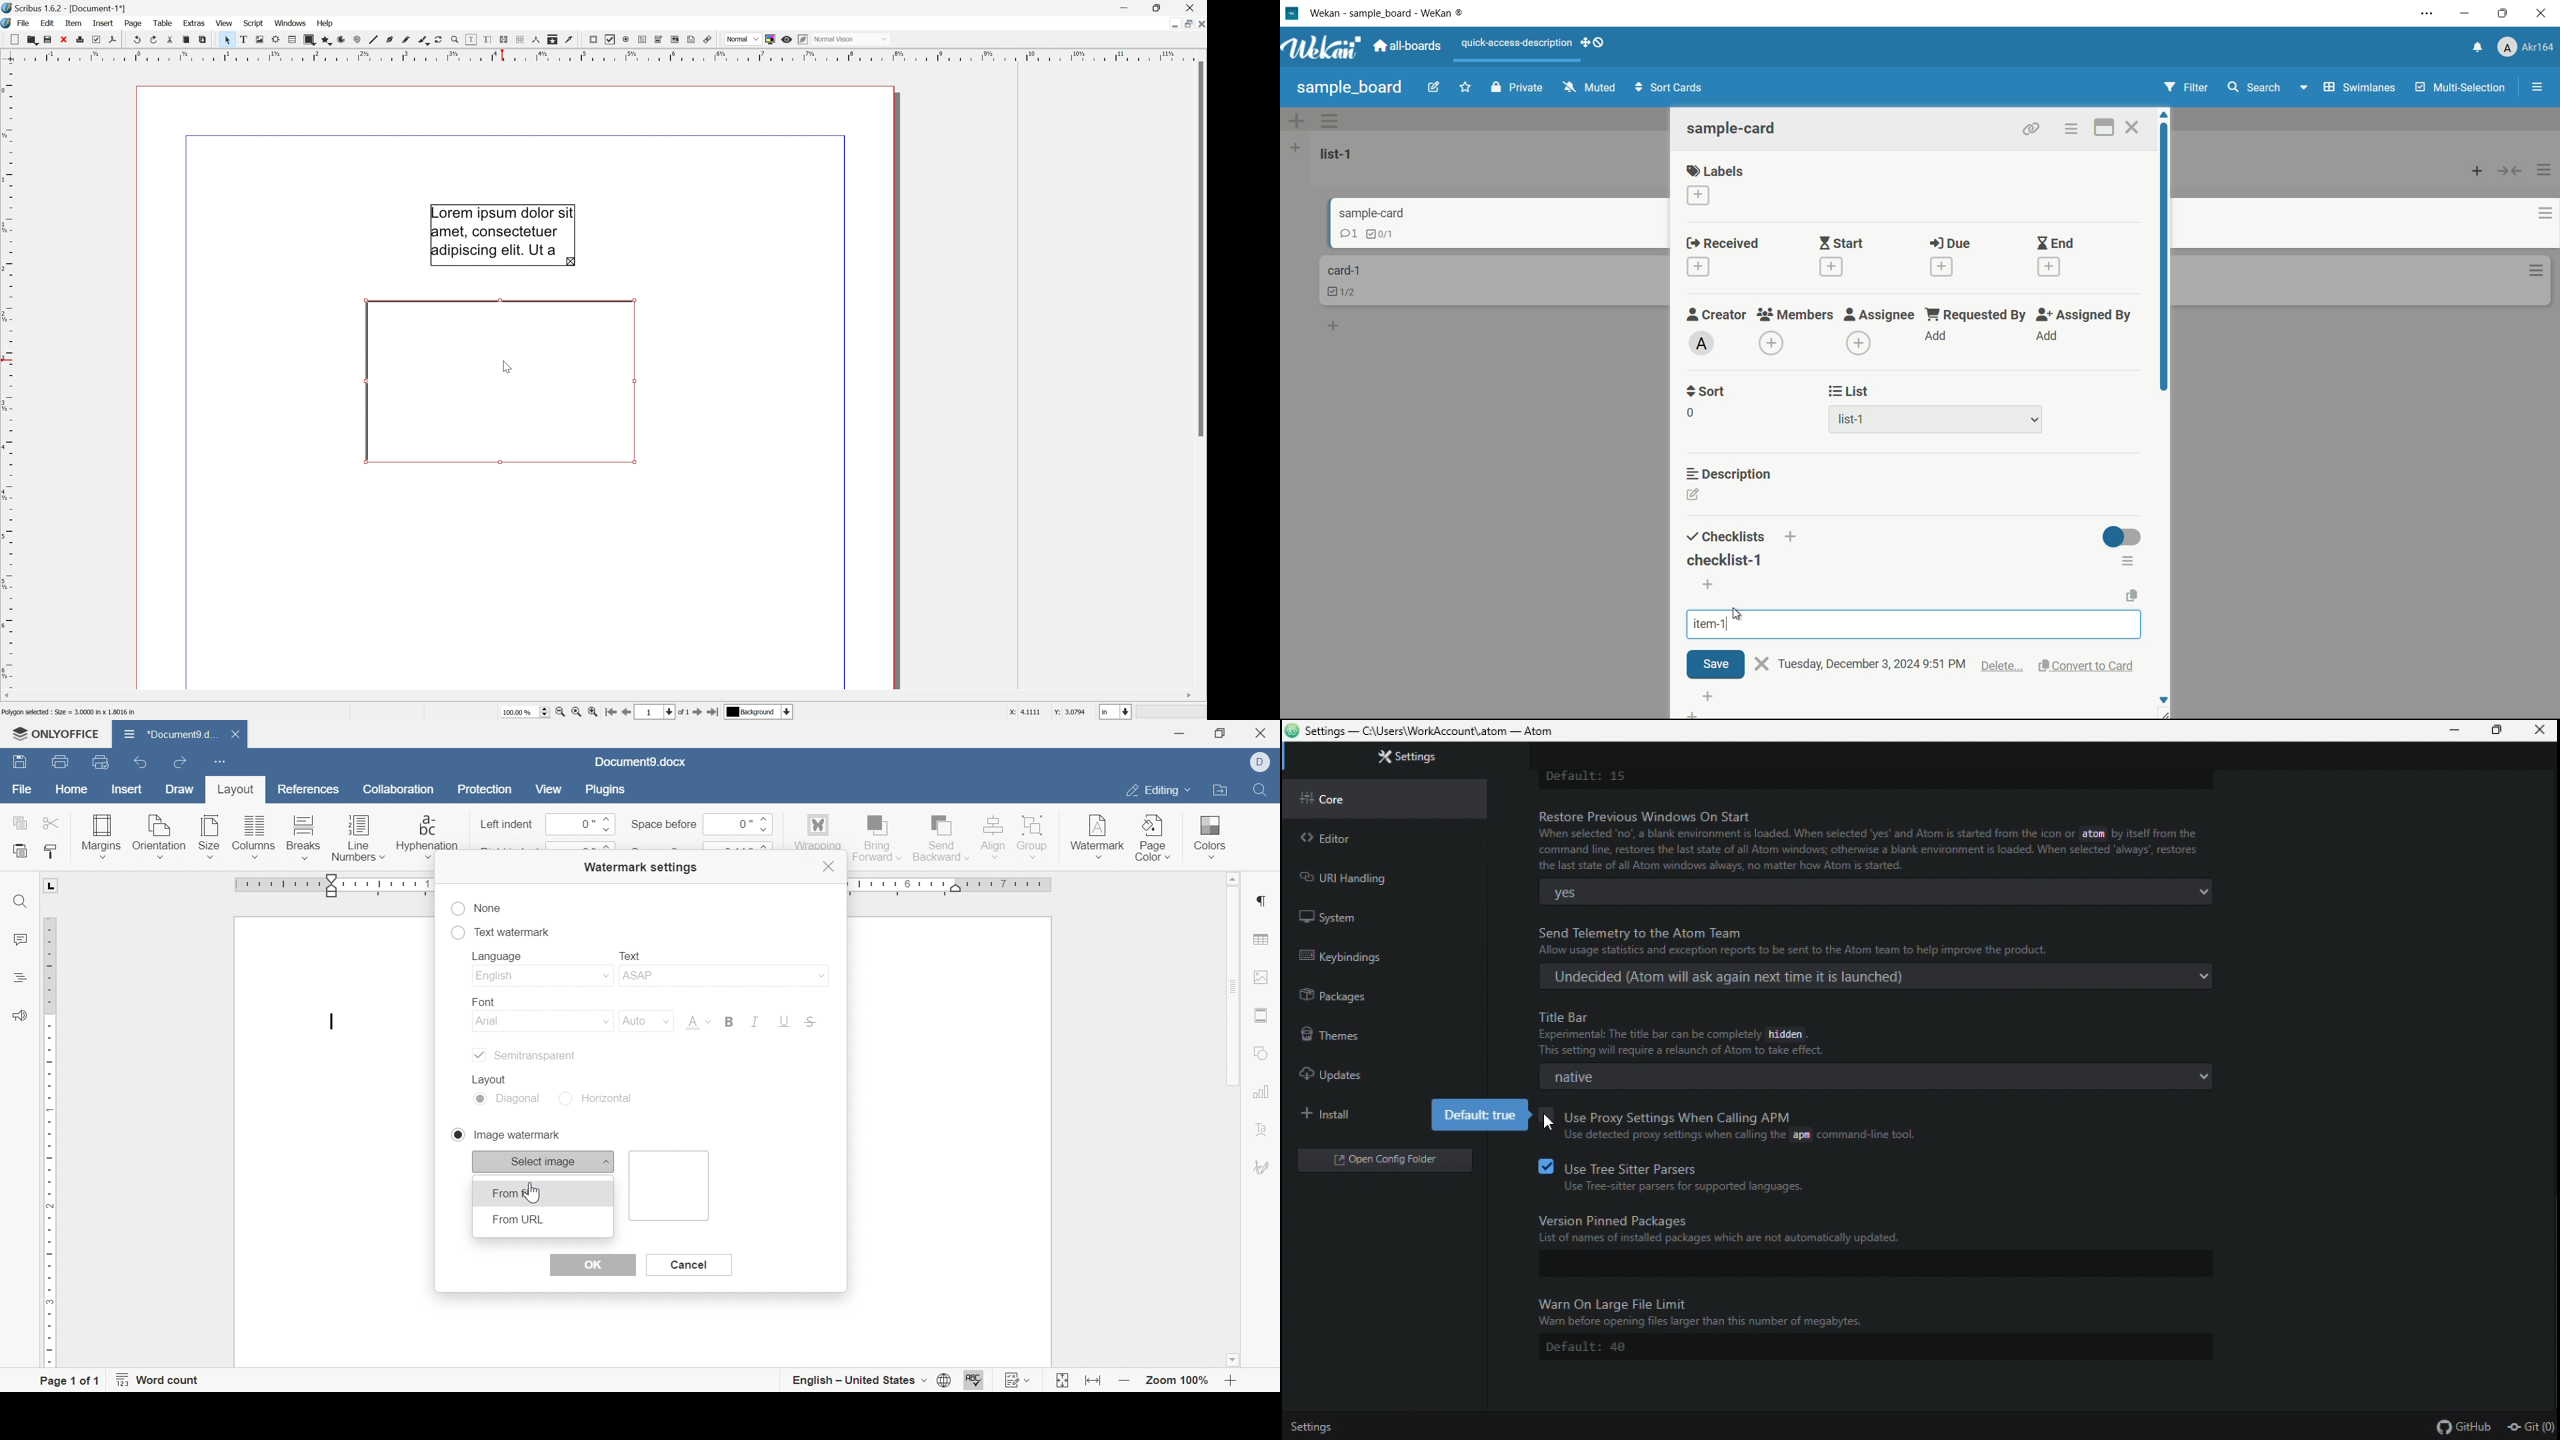 The width and height of the screenshot is (2576, 1456). I want to click on watermark settings, so click(639, 866).